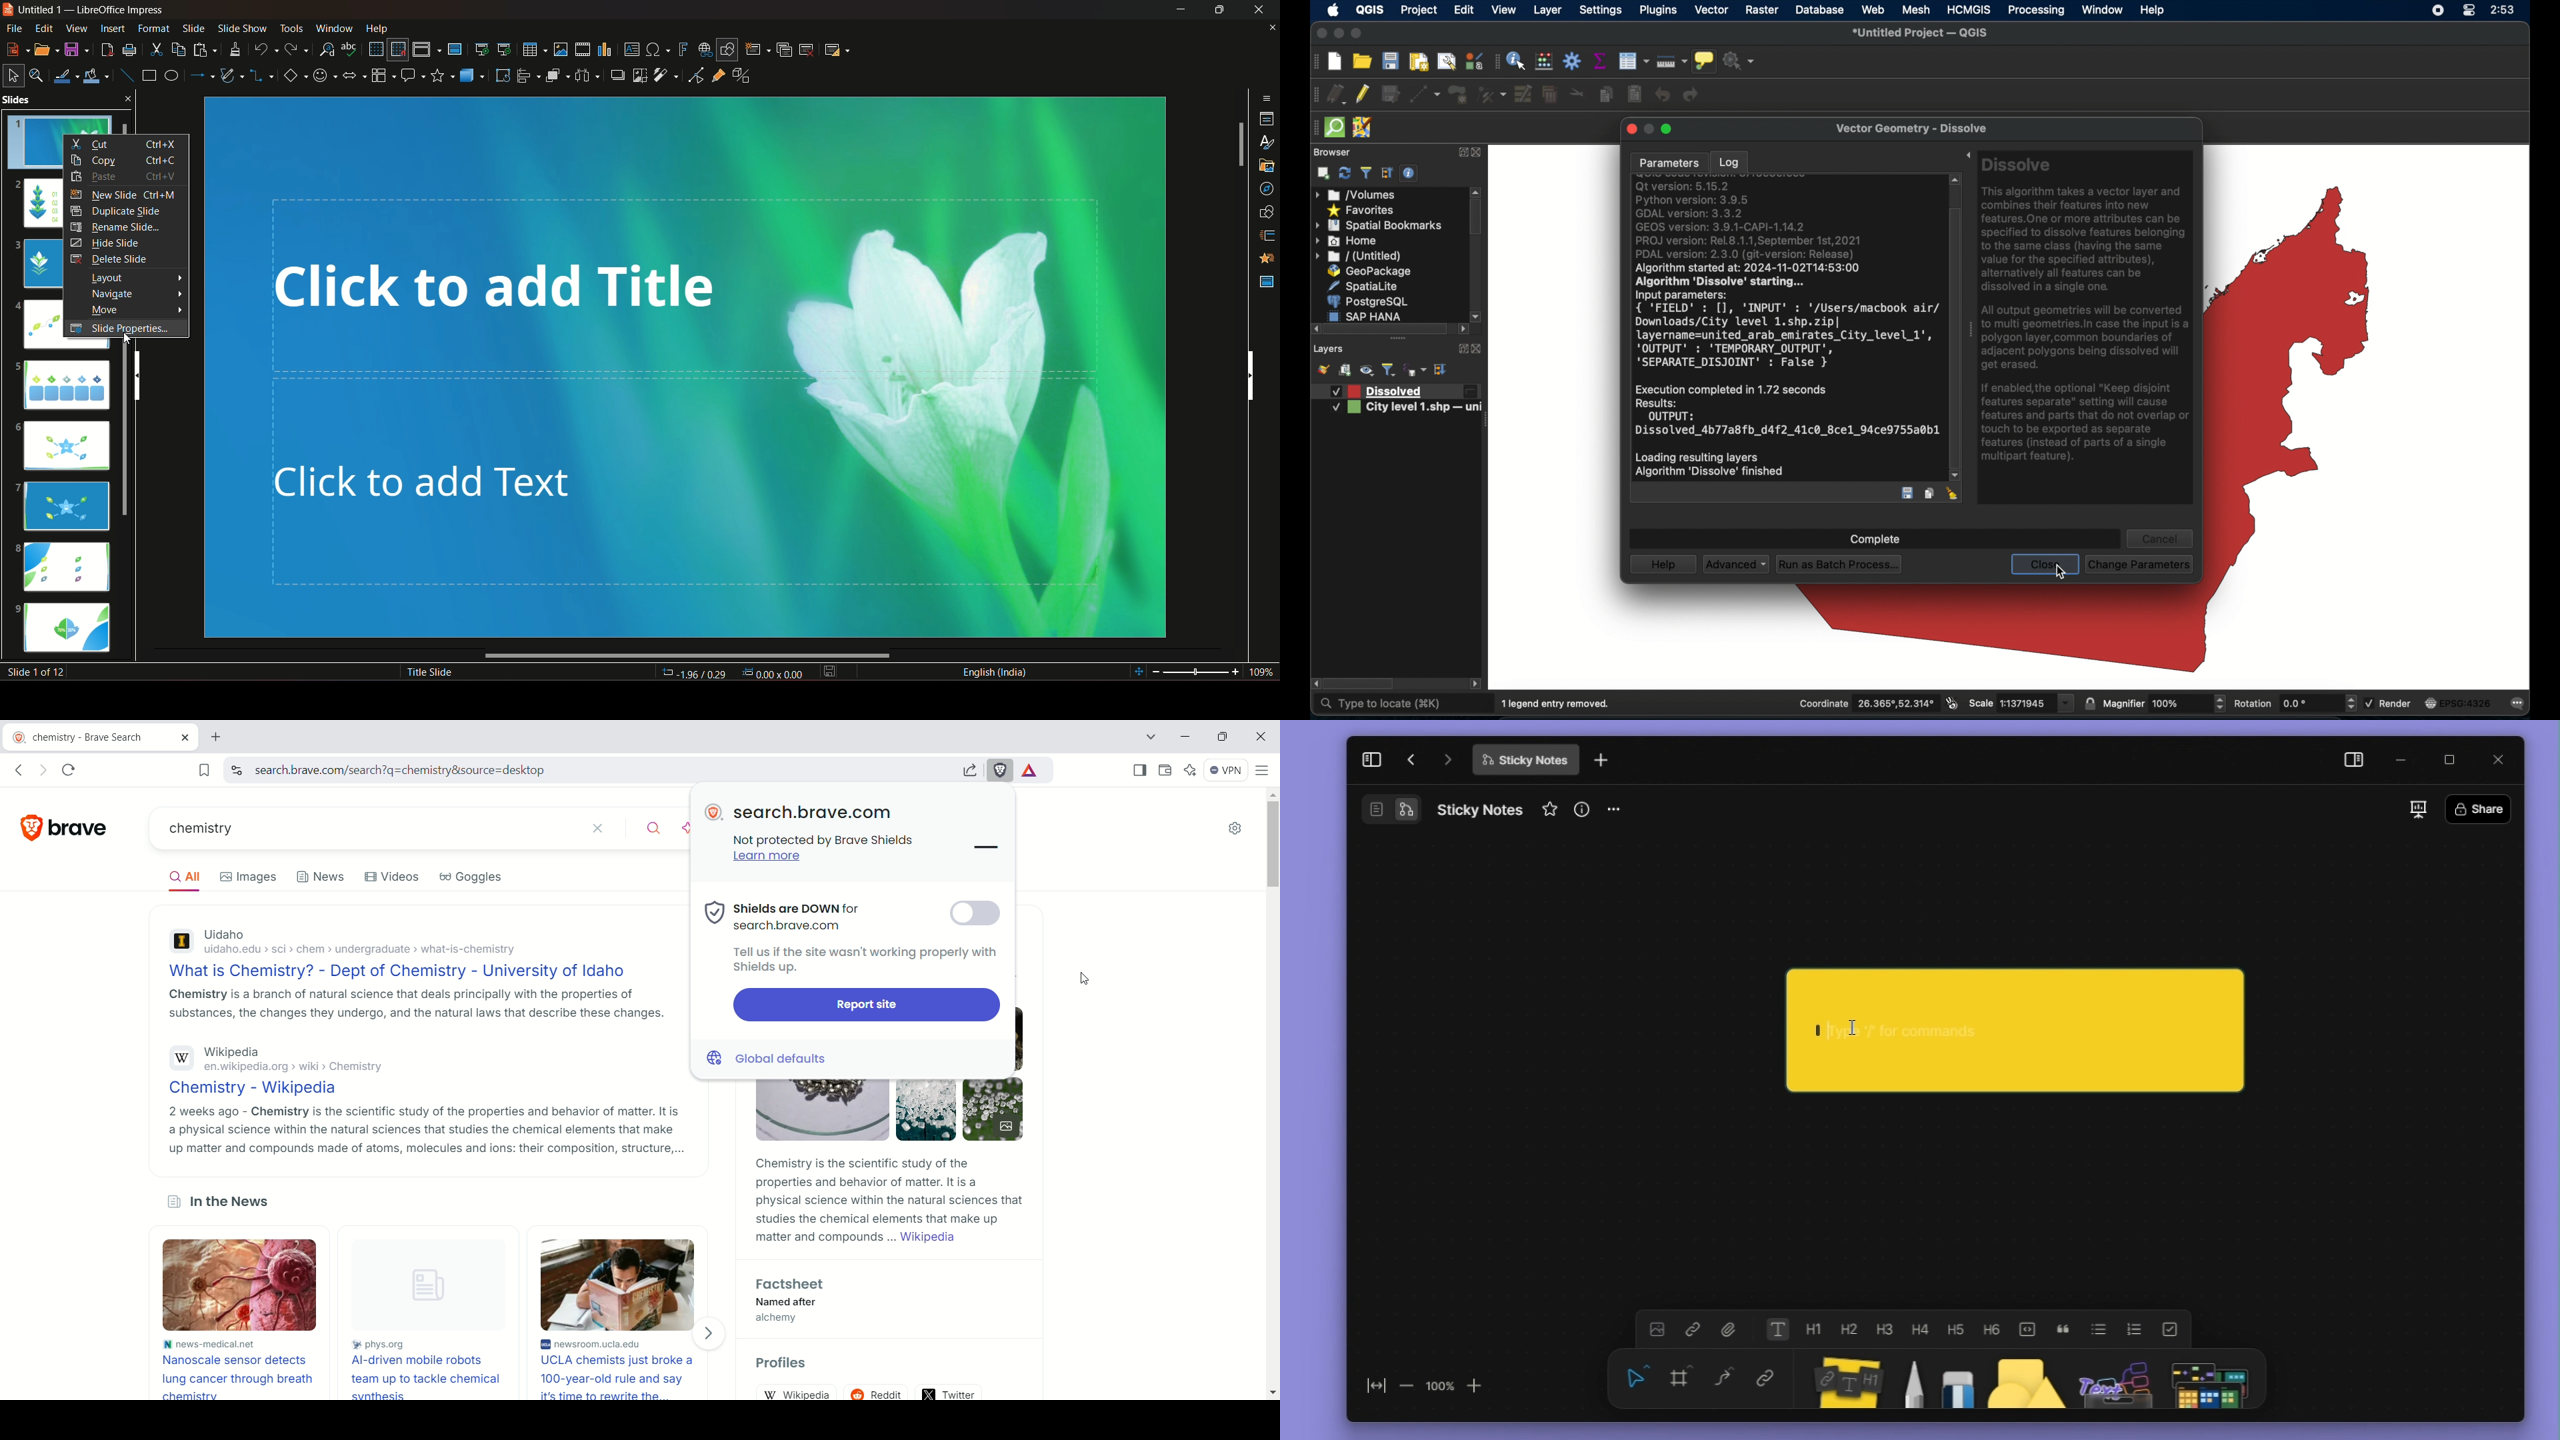 This screenshot has height=1456, width=2576. Describe the element at coordinates (153, 28) in the screenshot. I see `format` at that location.